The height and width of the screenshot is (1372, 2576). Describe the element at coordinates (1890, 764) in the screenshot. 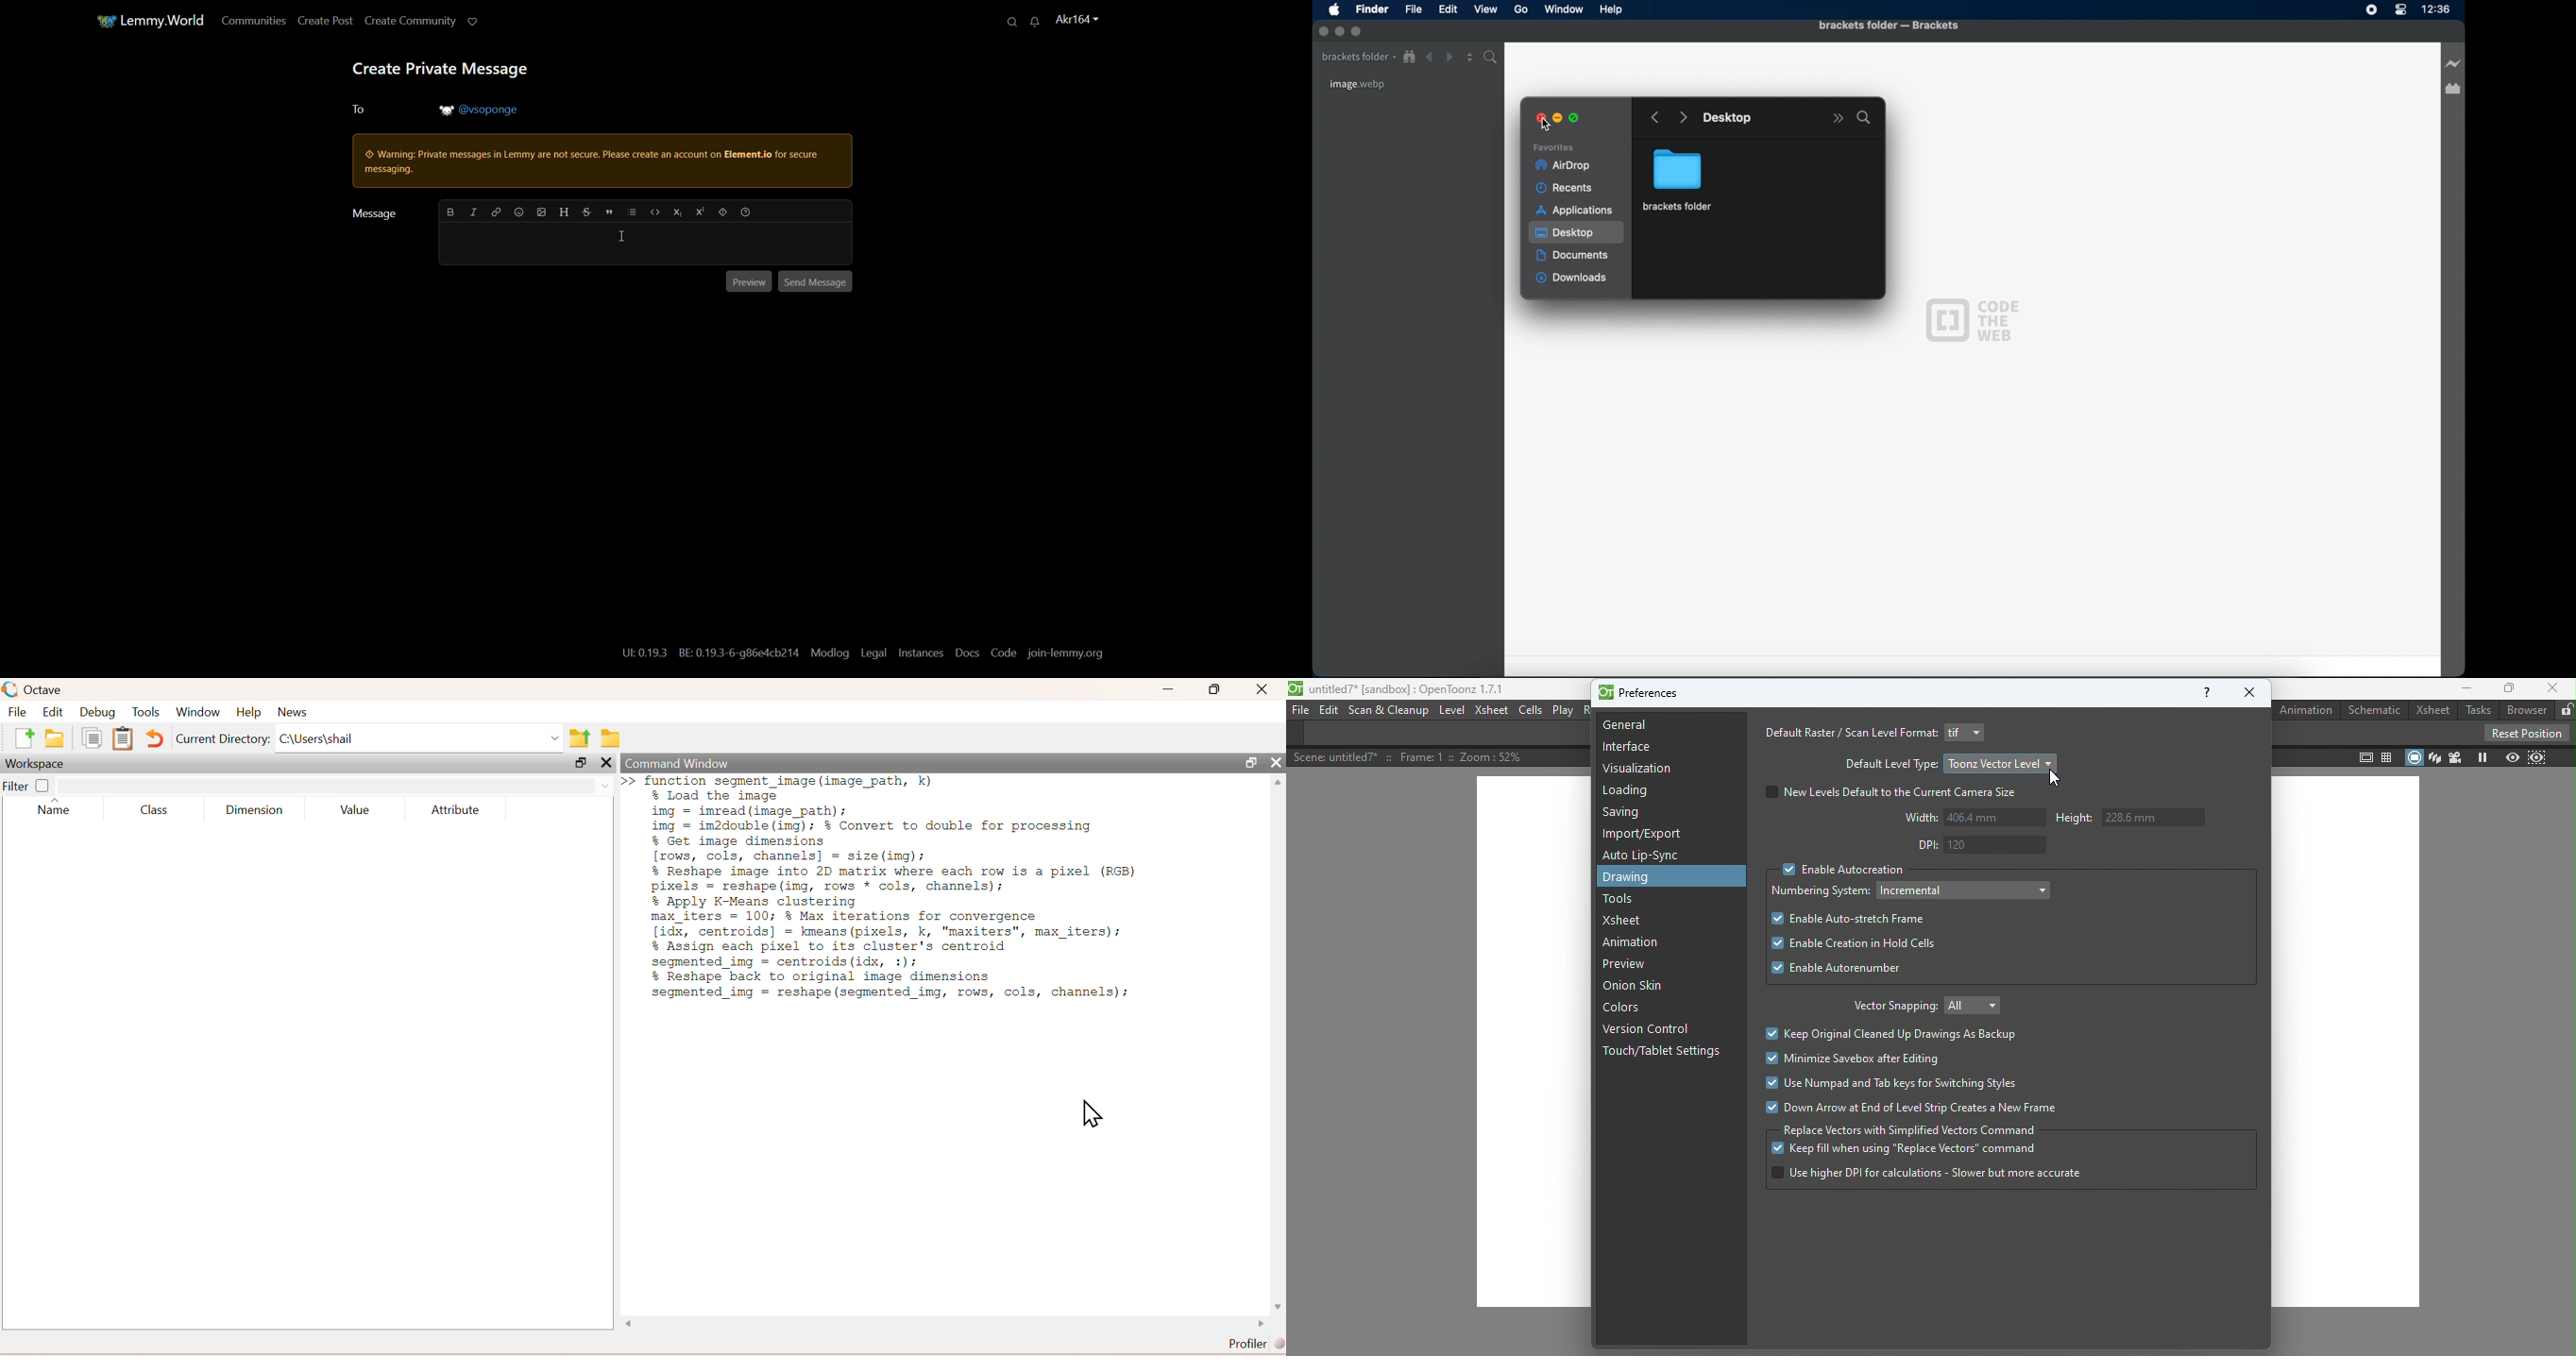

I see `Default level type` at that location.